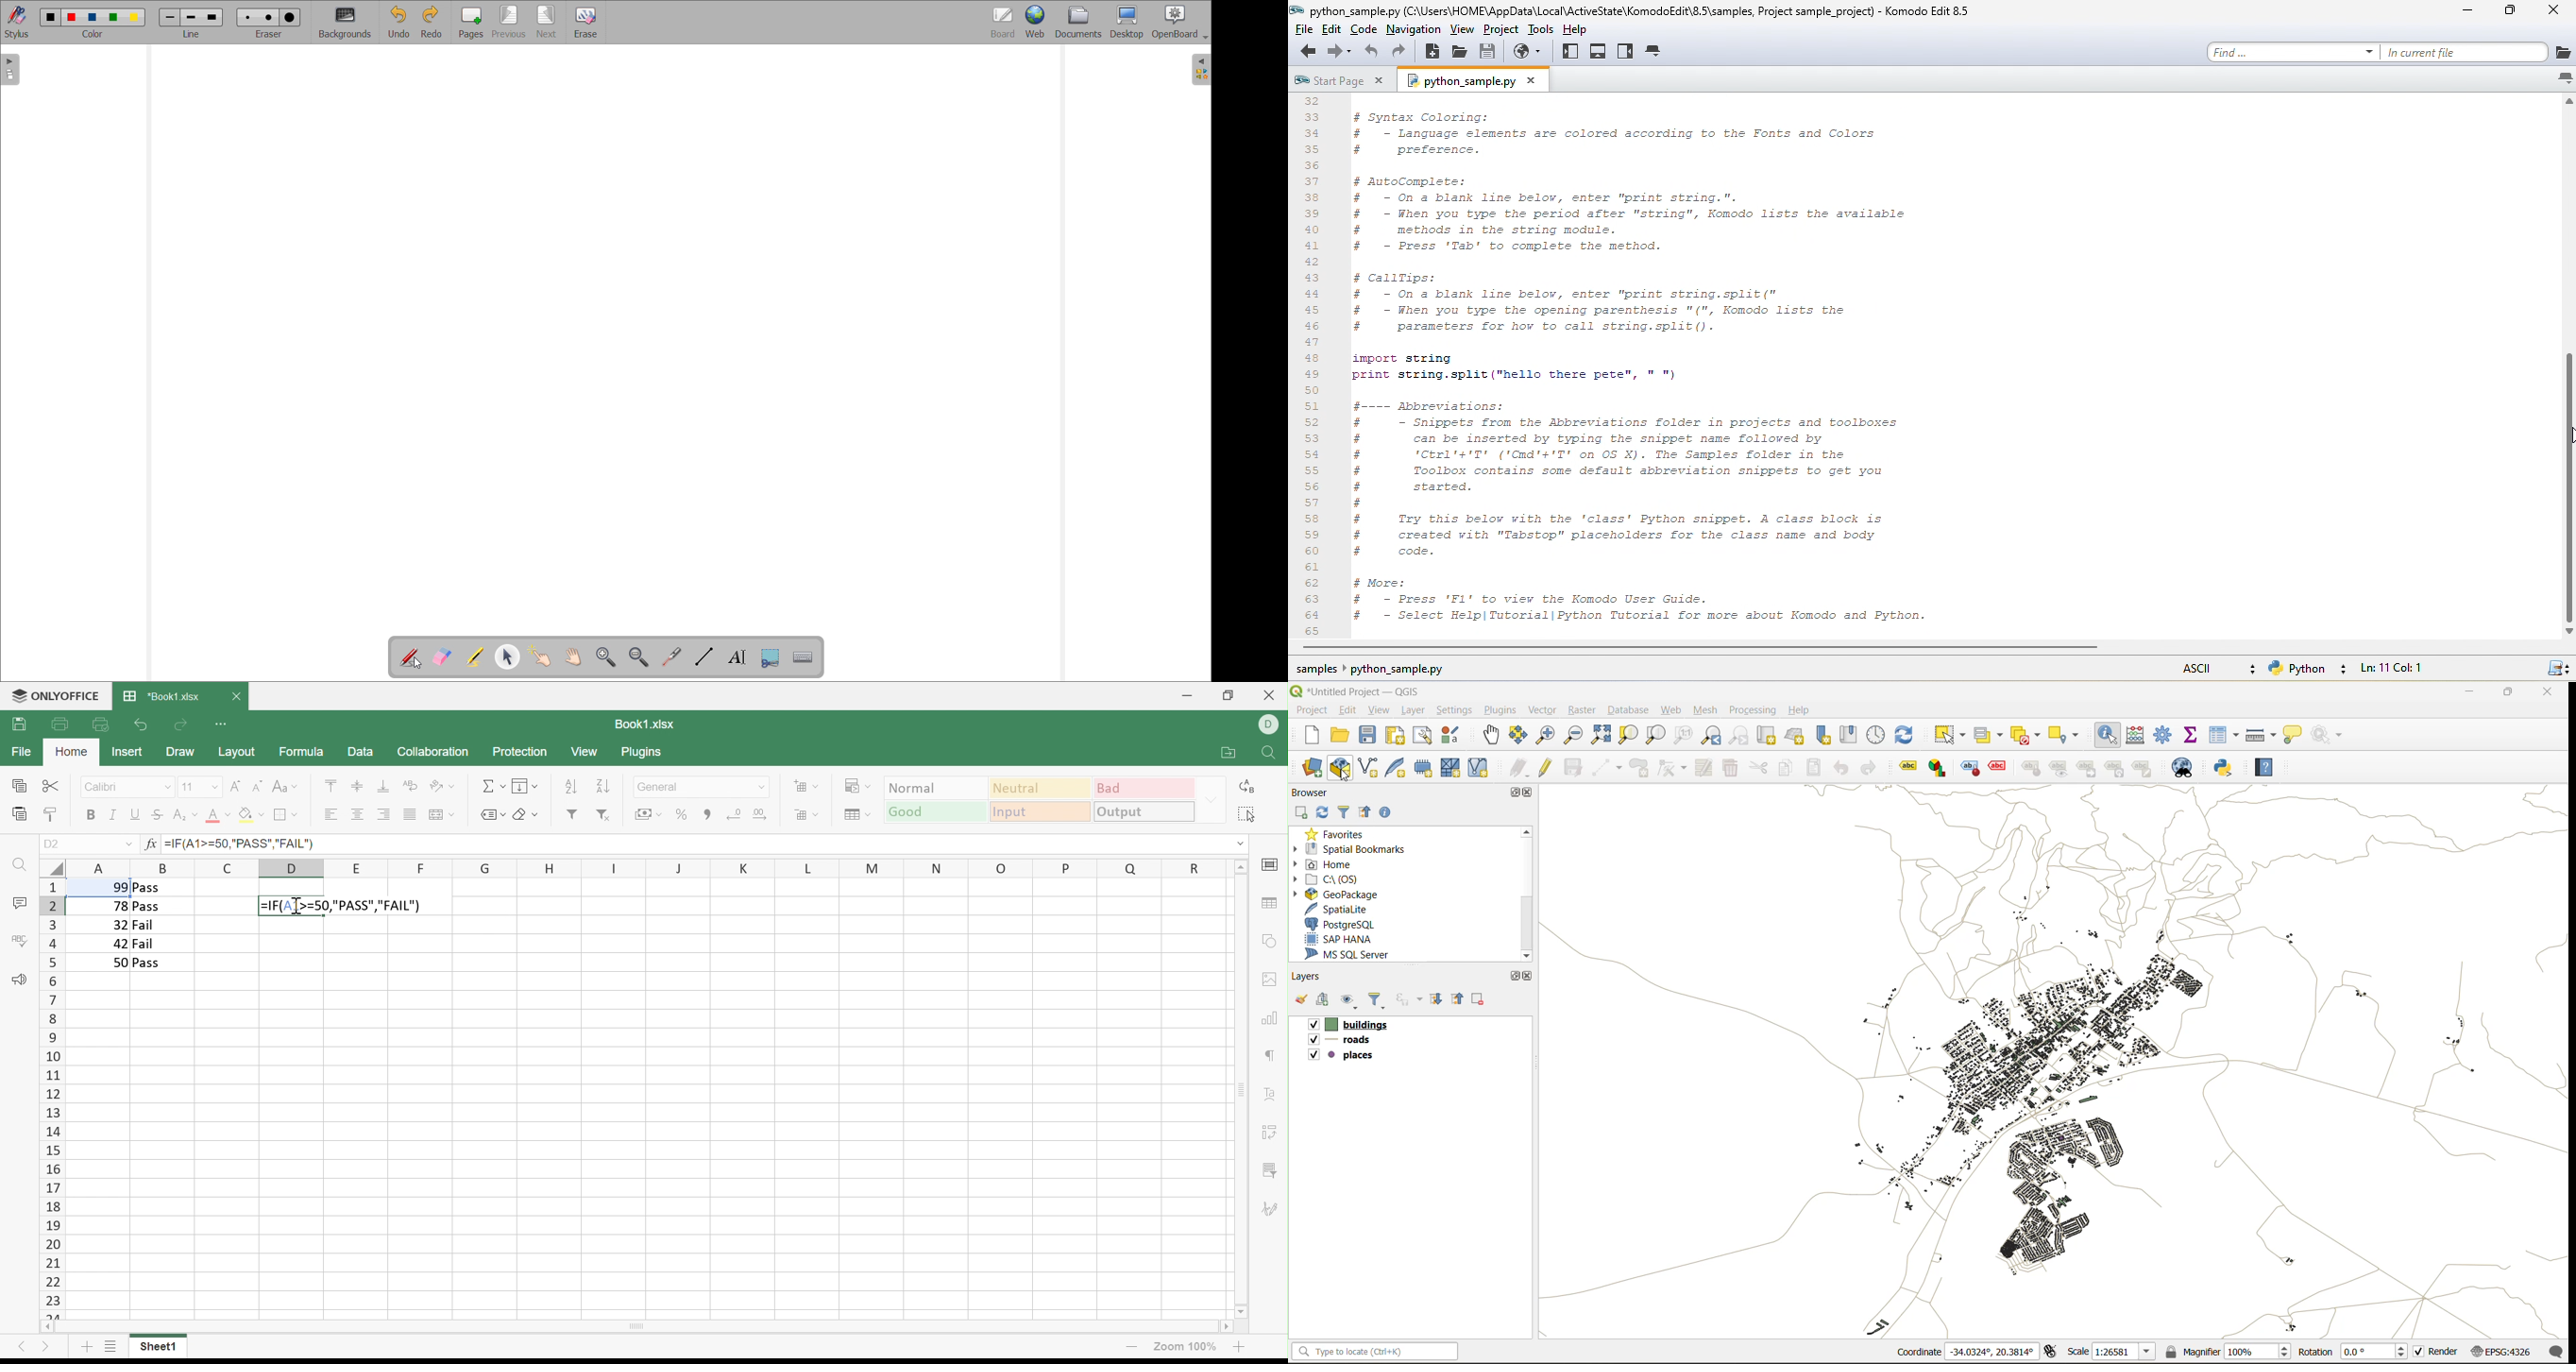 The width and height of the screenshot is (2576, 1372). I want to click on toggle edits, so click(1546, 767).